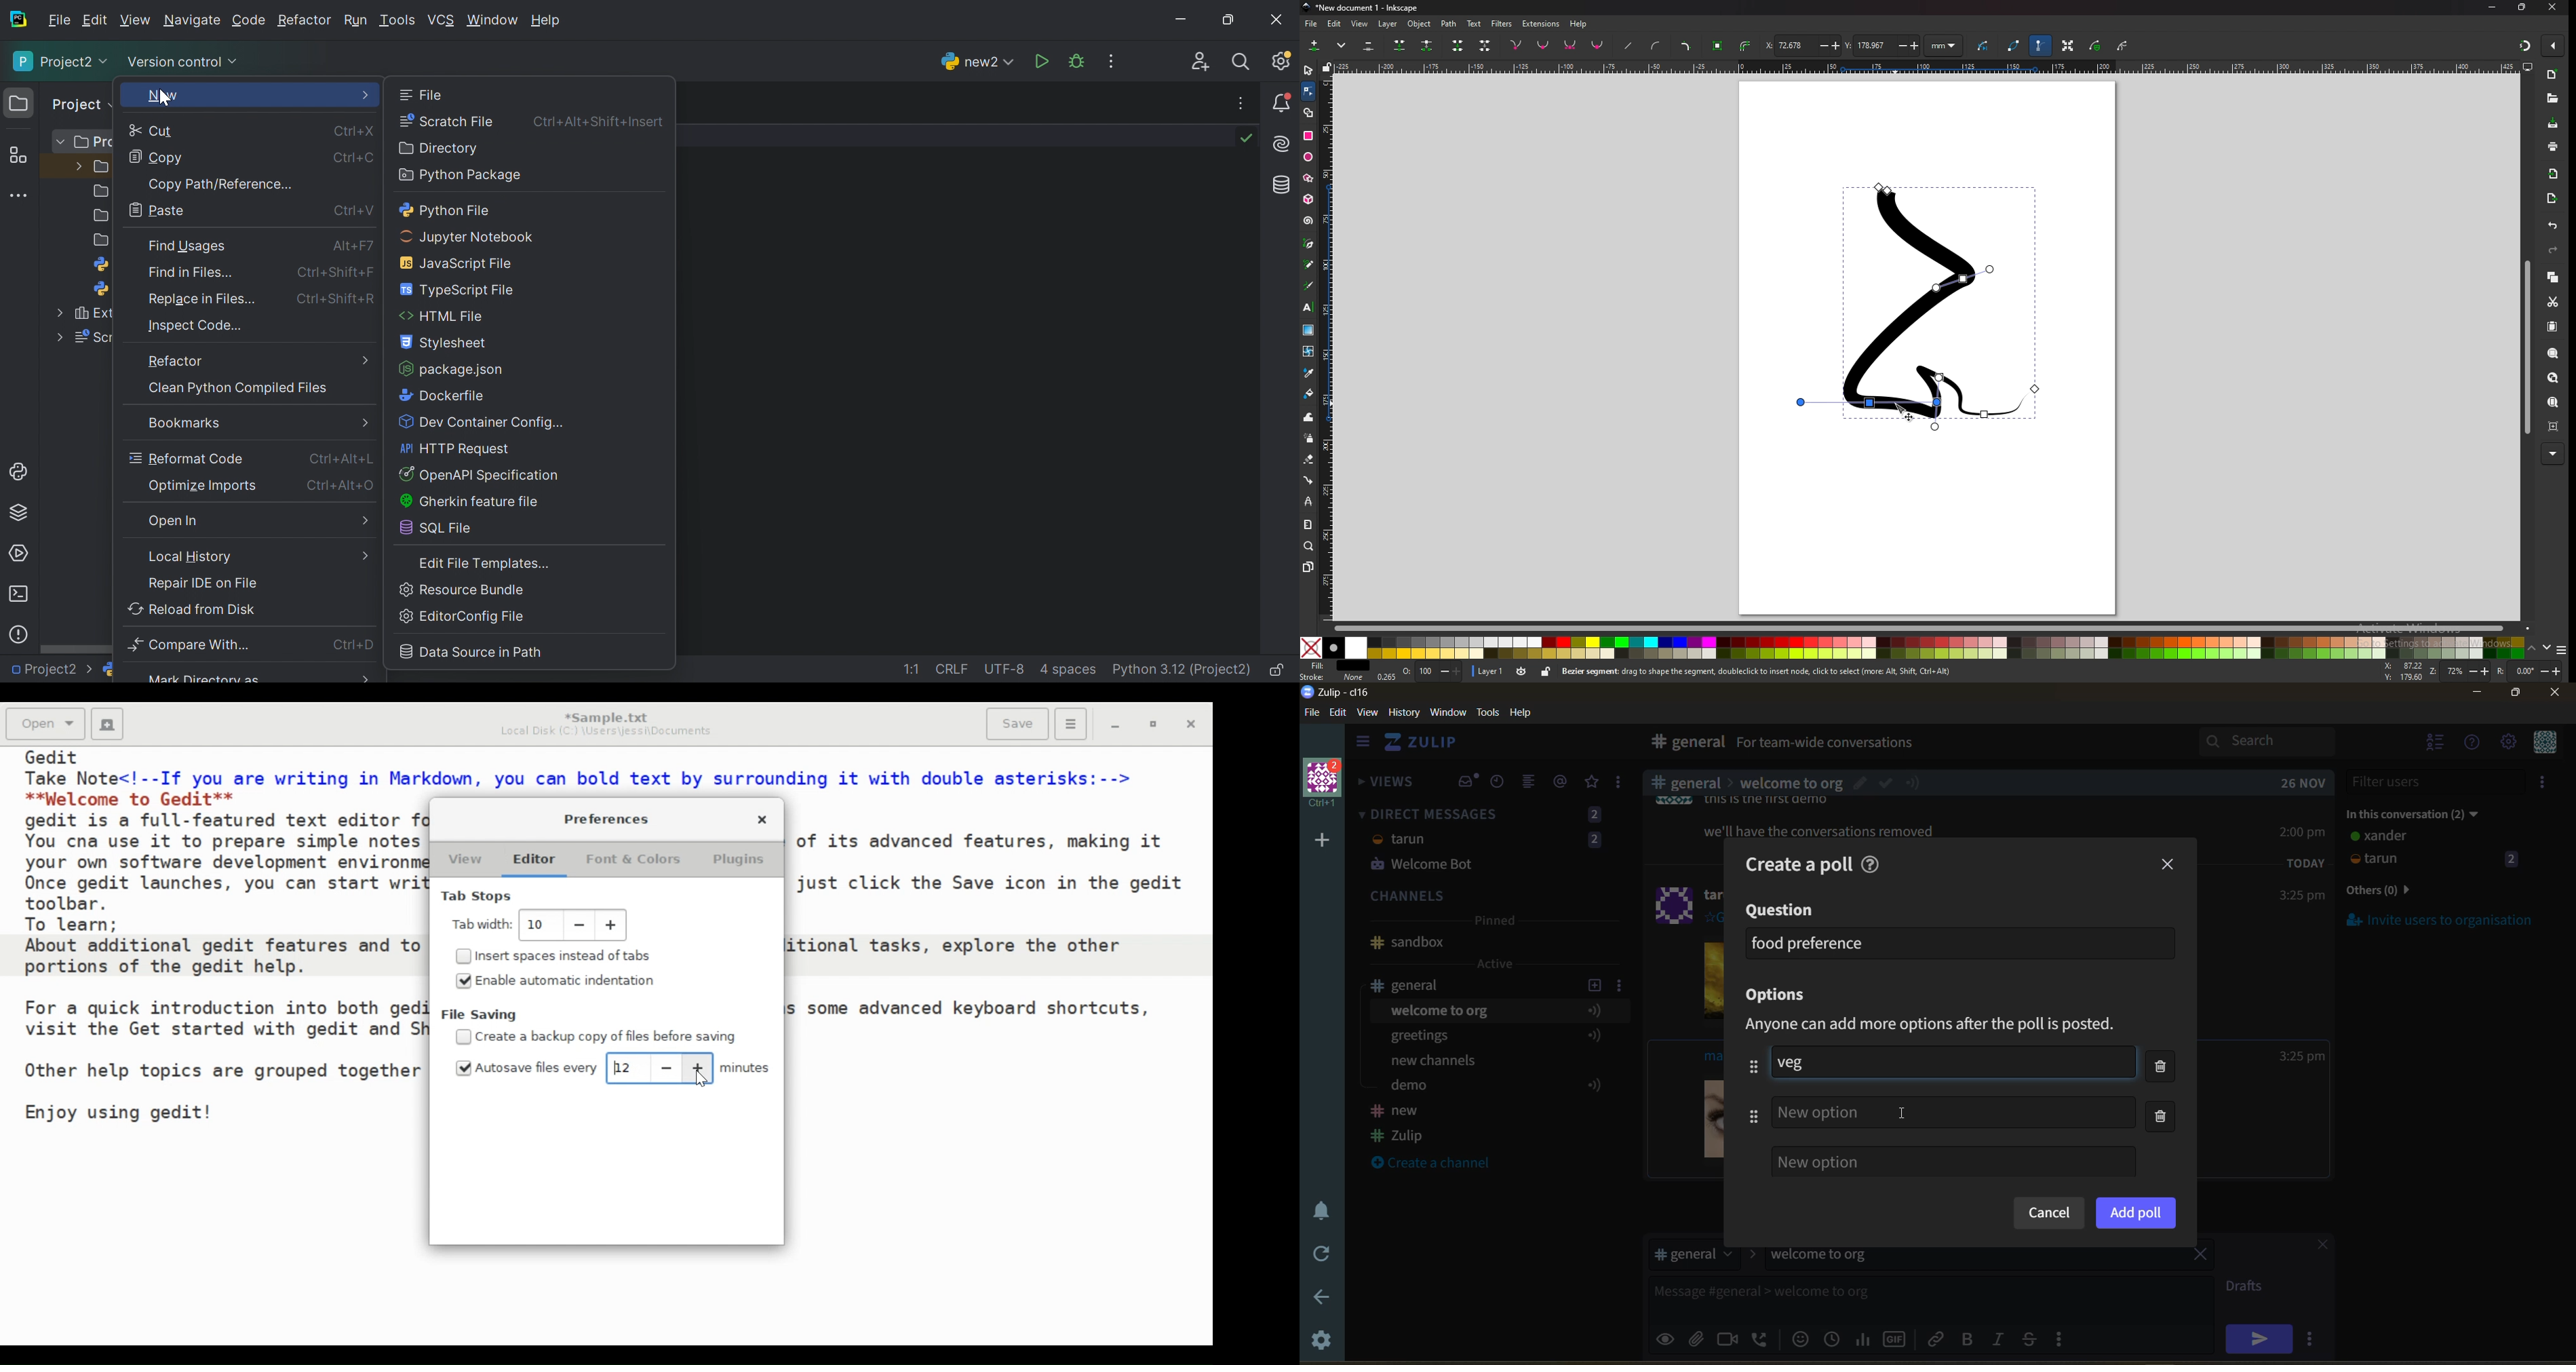 This screenshot has height=1372, width=2576. I want to click on Folder icon, so click(16, 101).